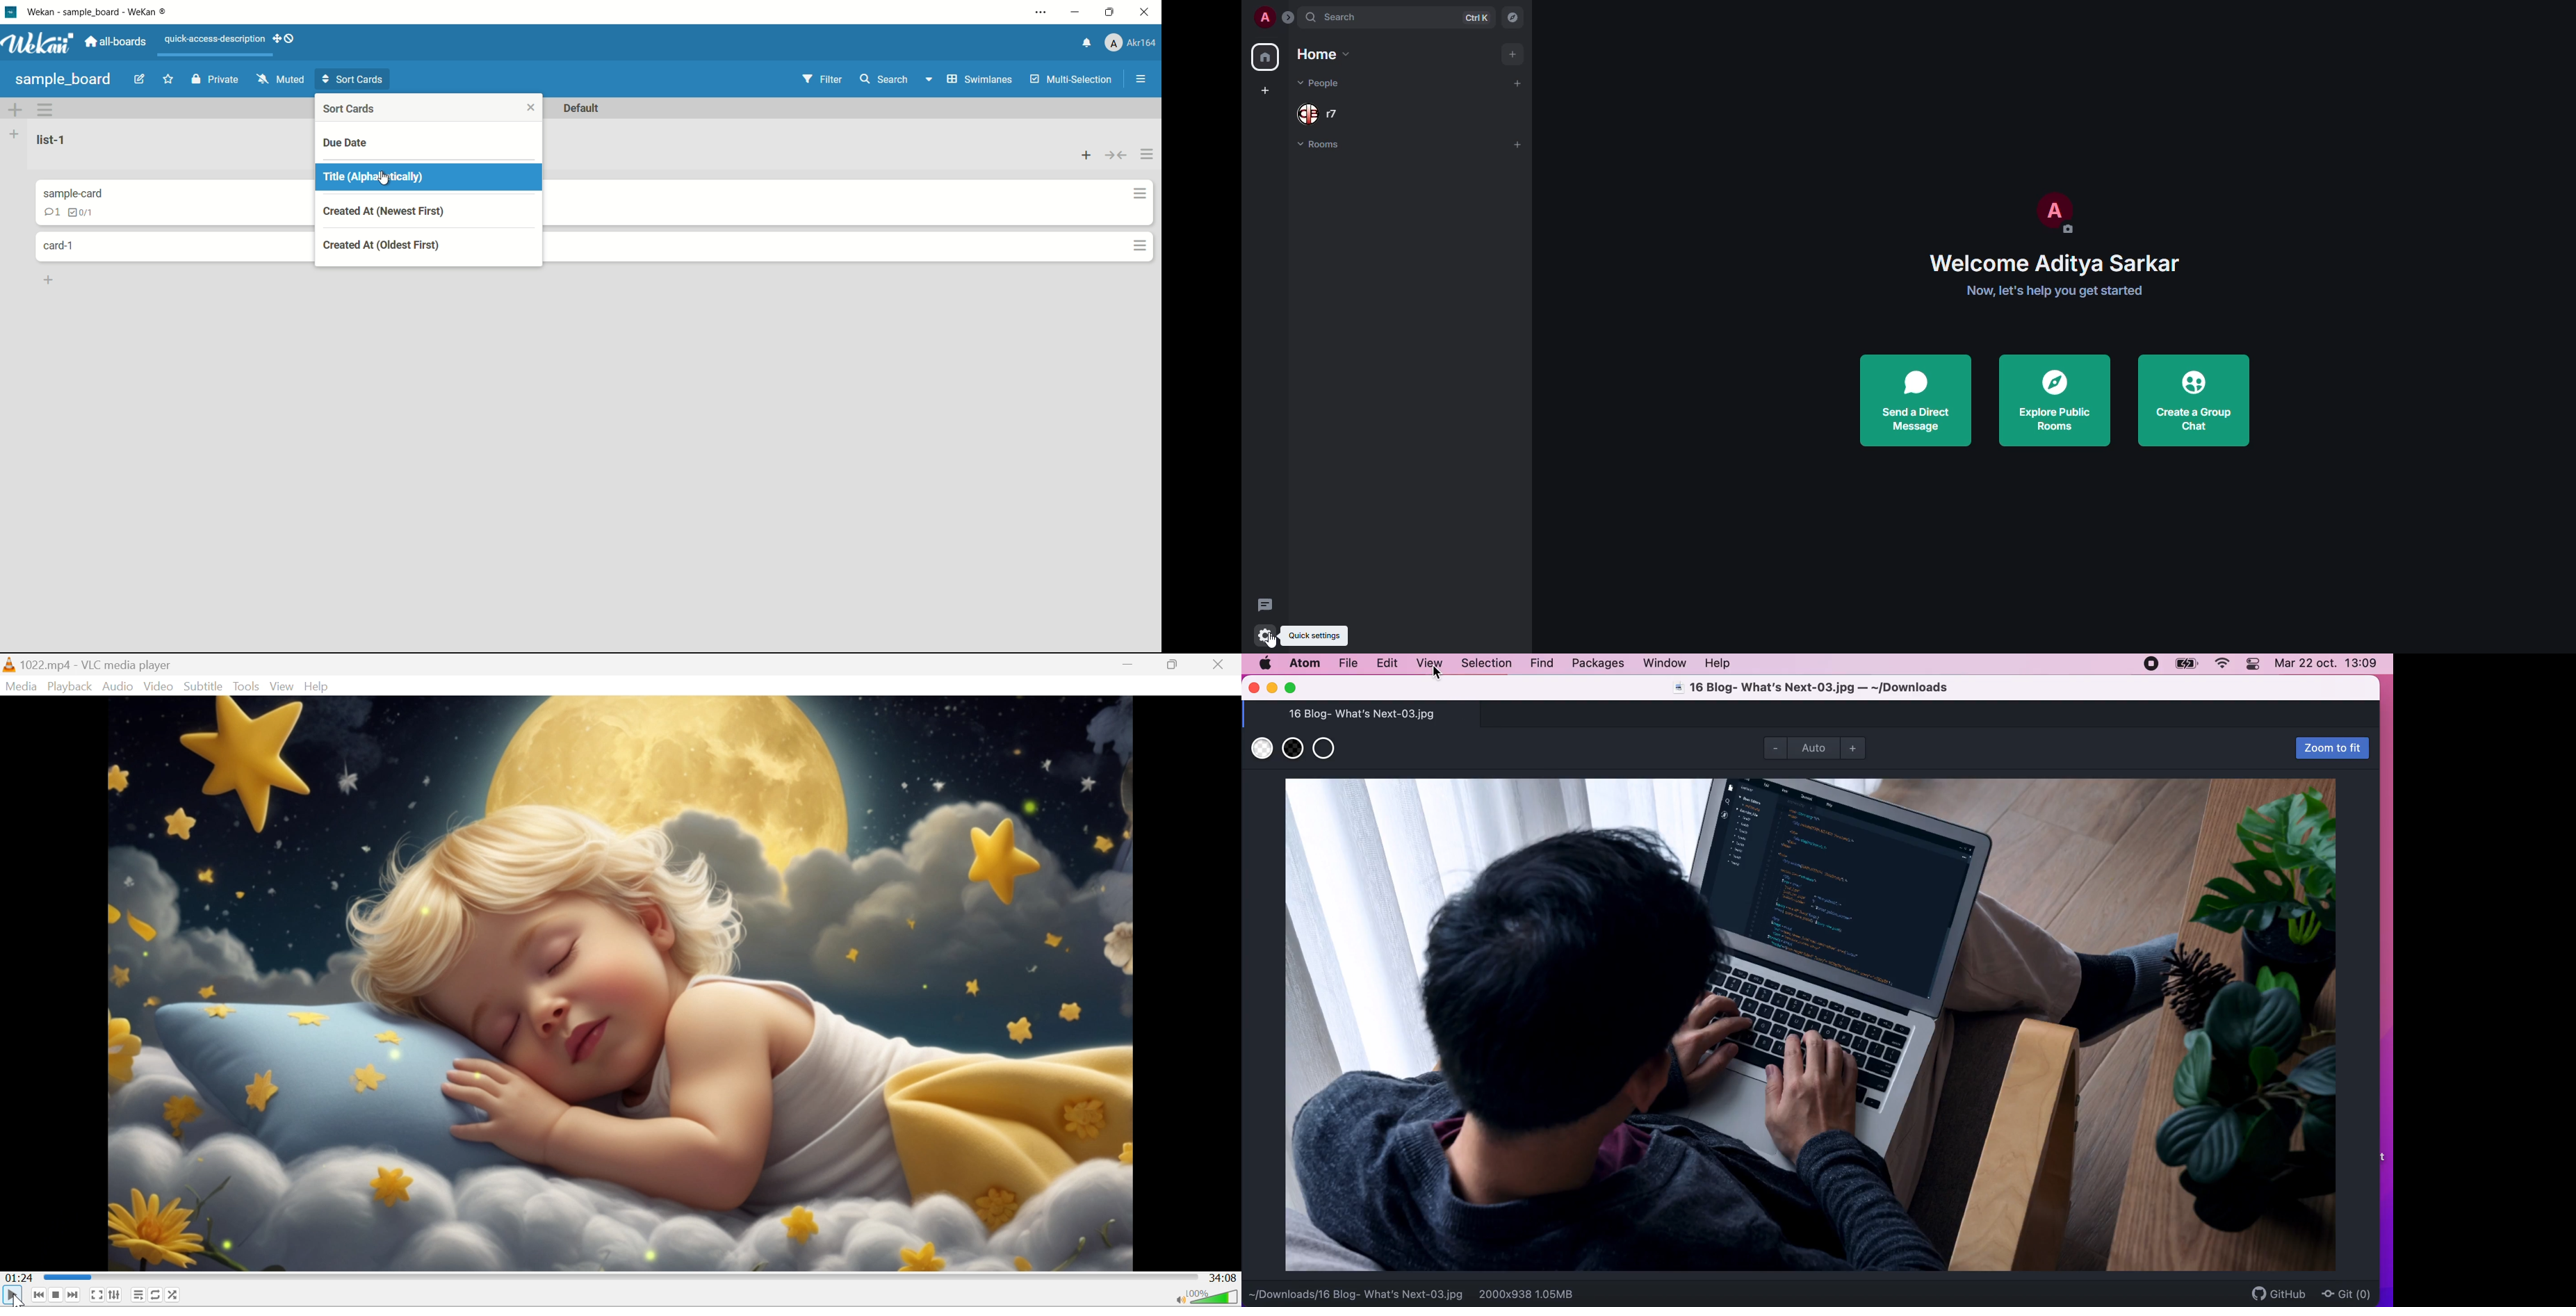 This screenshot has width=2576, height=1316. Describe the element at coordinates (1041, 13) in the screenshot. I see `settings and more` at that location.